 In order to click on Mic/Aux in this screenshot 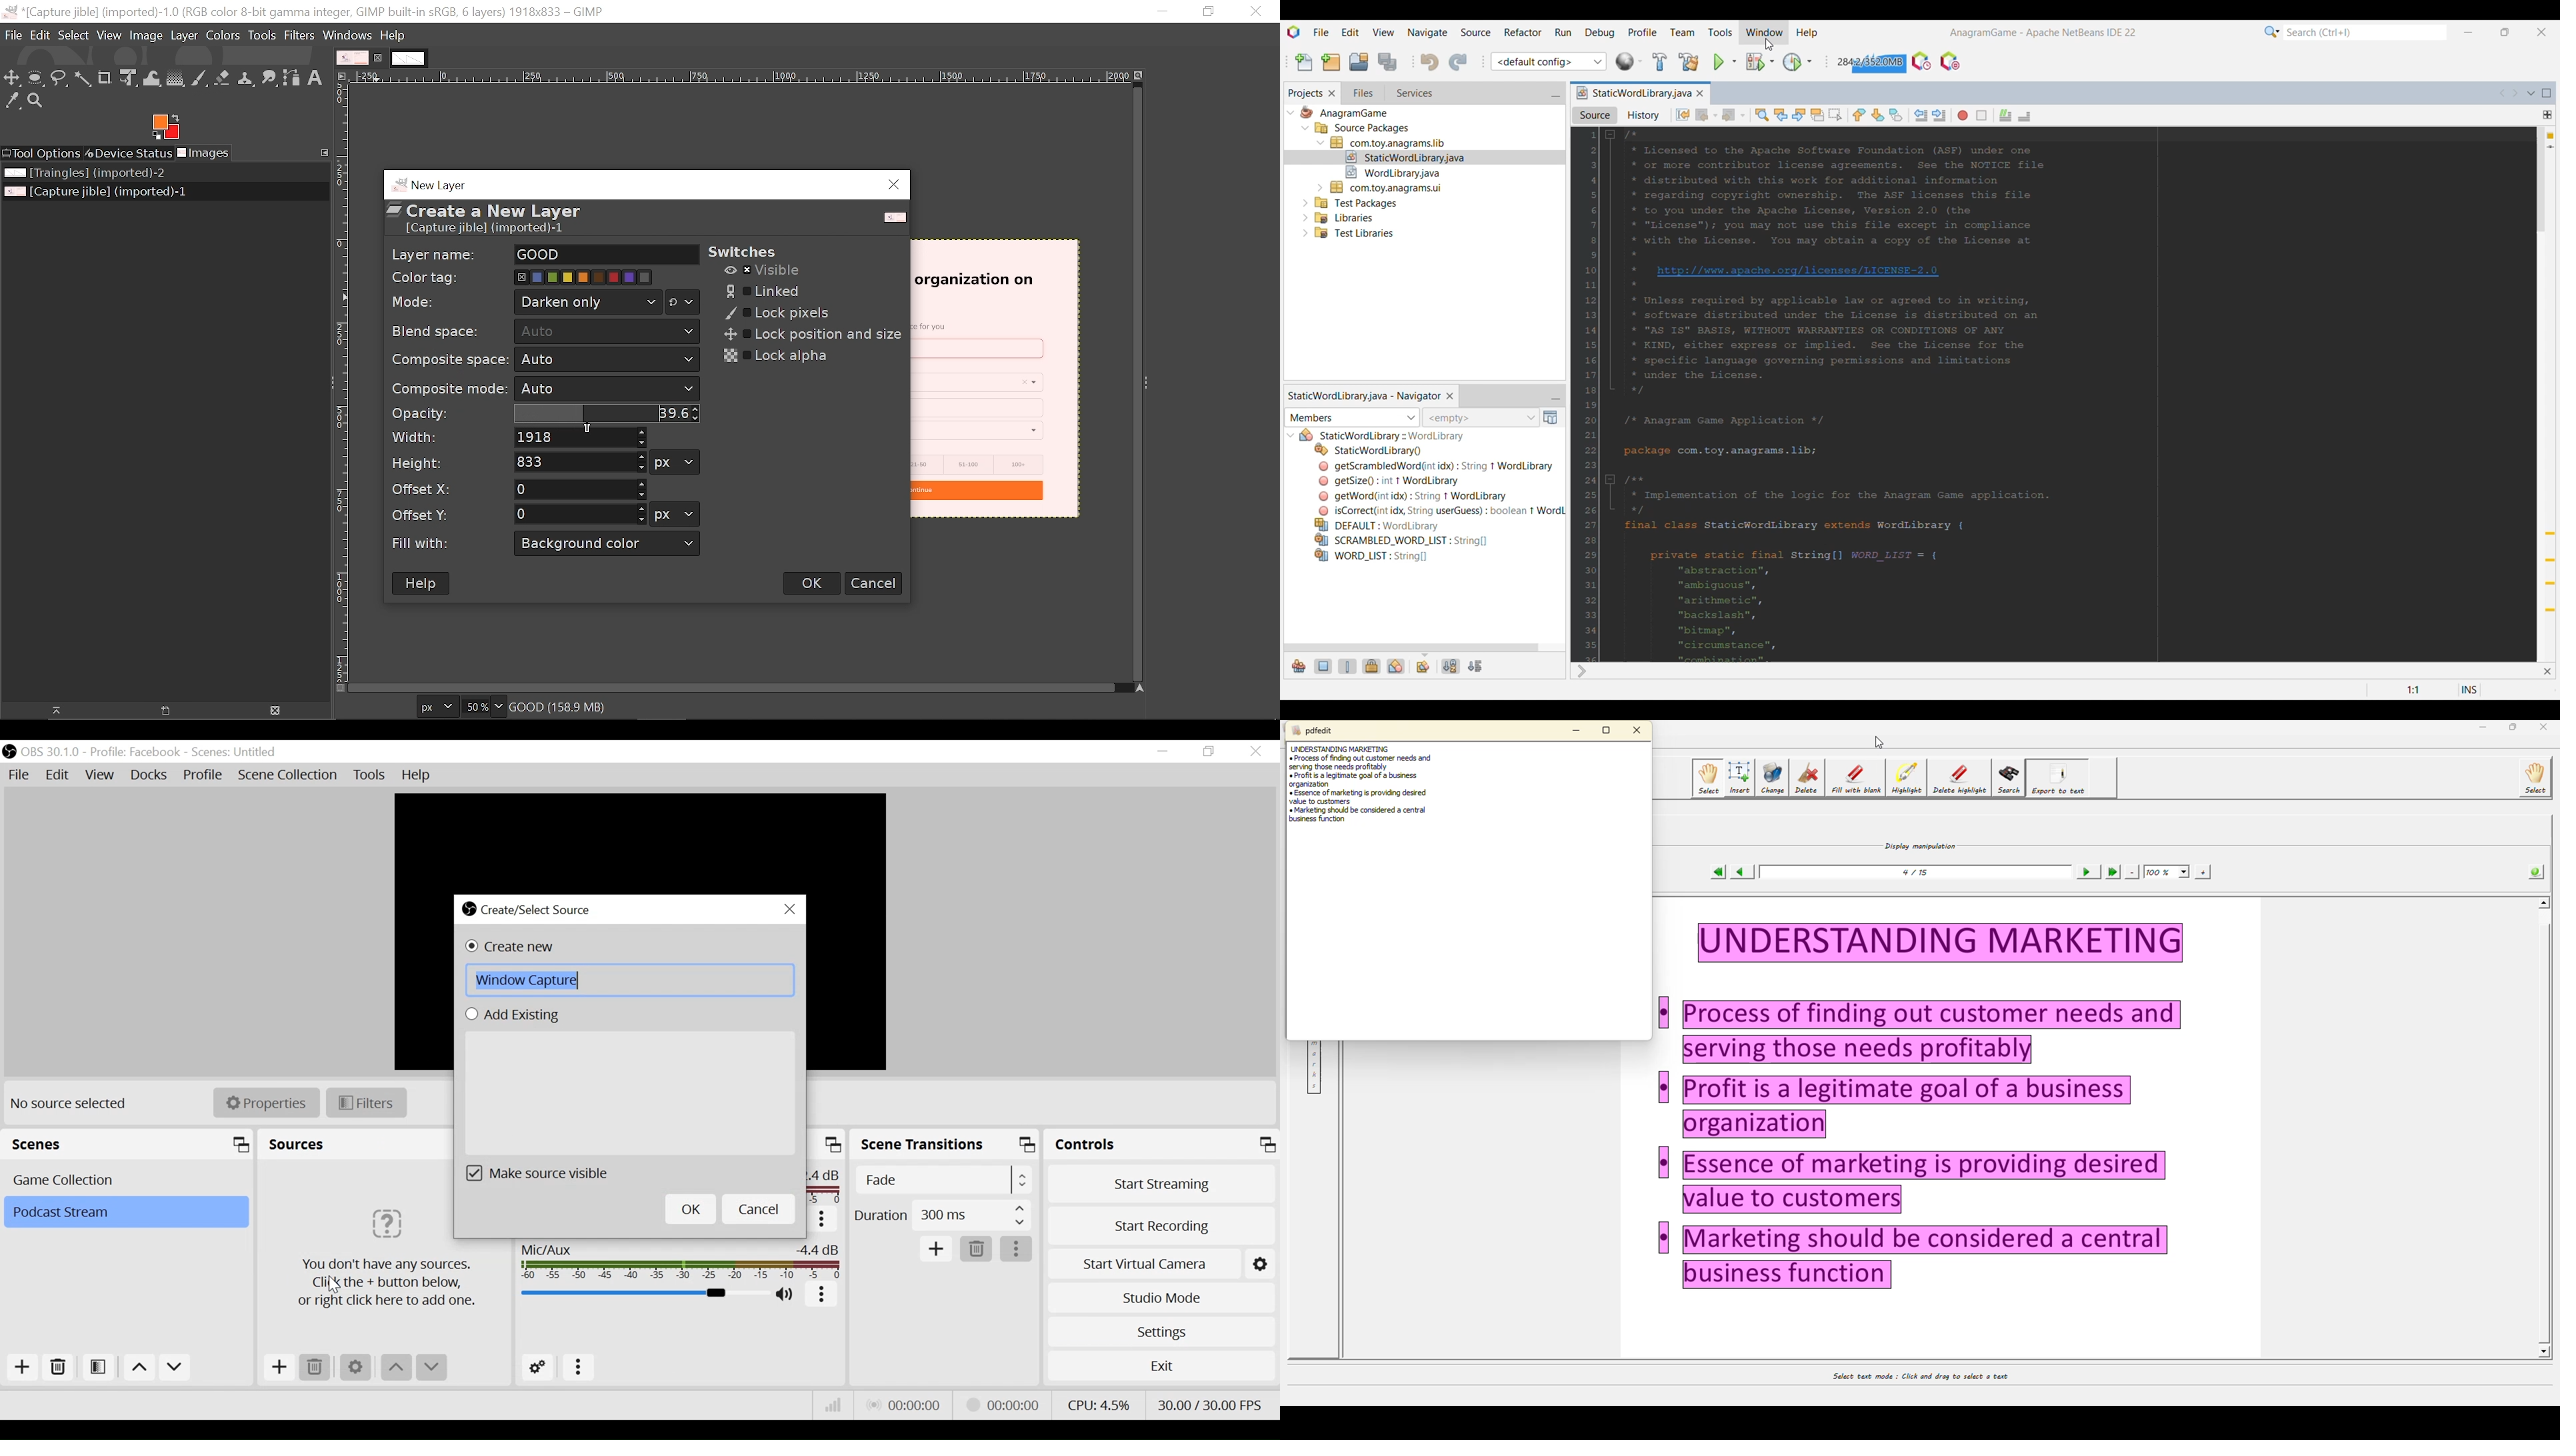, I will do `click(643, 1293)`.